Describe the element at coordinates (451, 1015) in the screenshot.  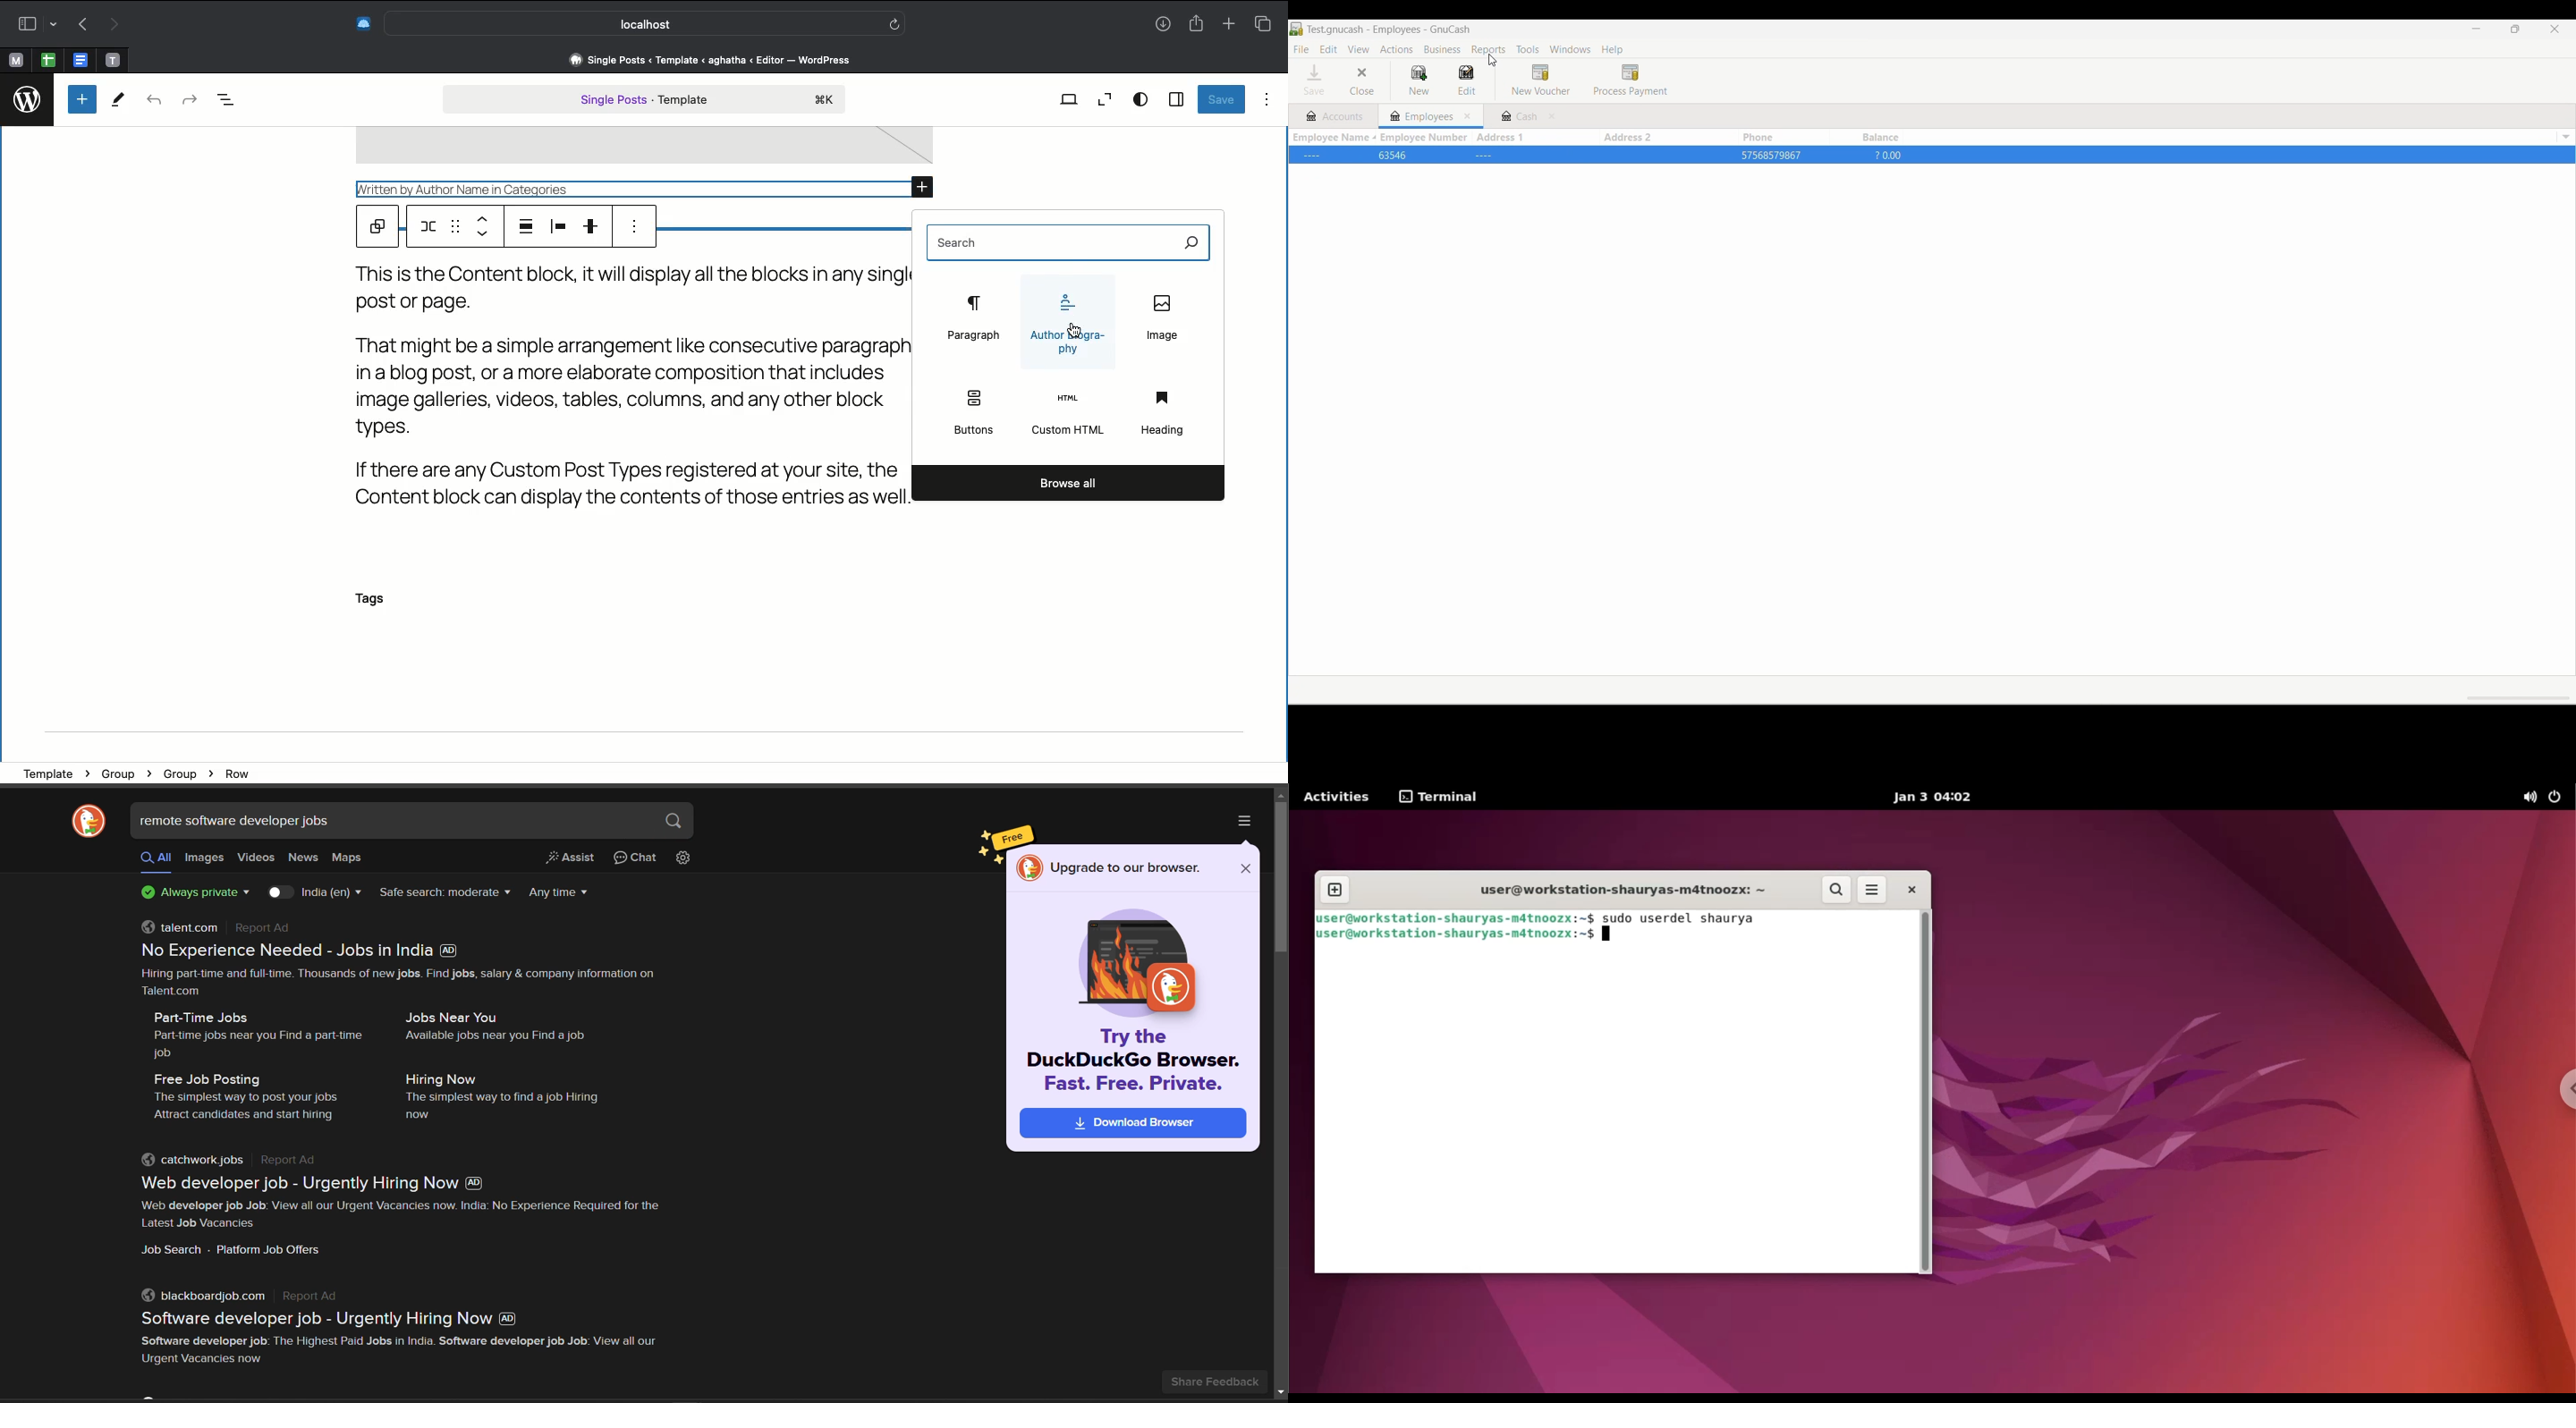
I see `Jobs Near You` at that location.